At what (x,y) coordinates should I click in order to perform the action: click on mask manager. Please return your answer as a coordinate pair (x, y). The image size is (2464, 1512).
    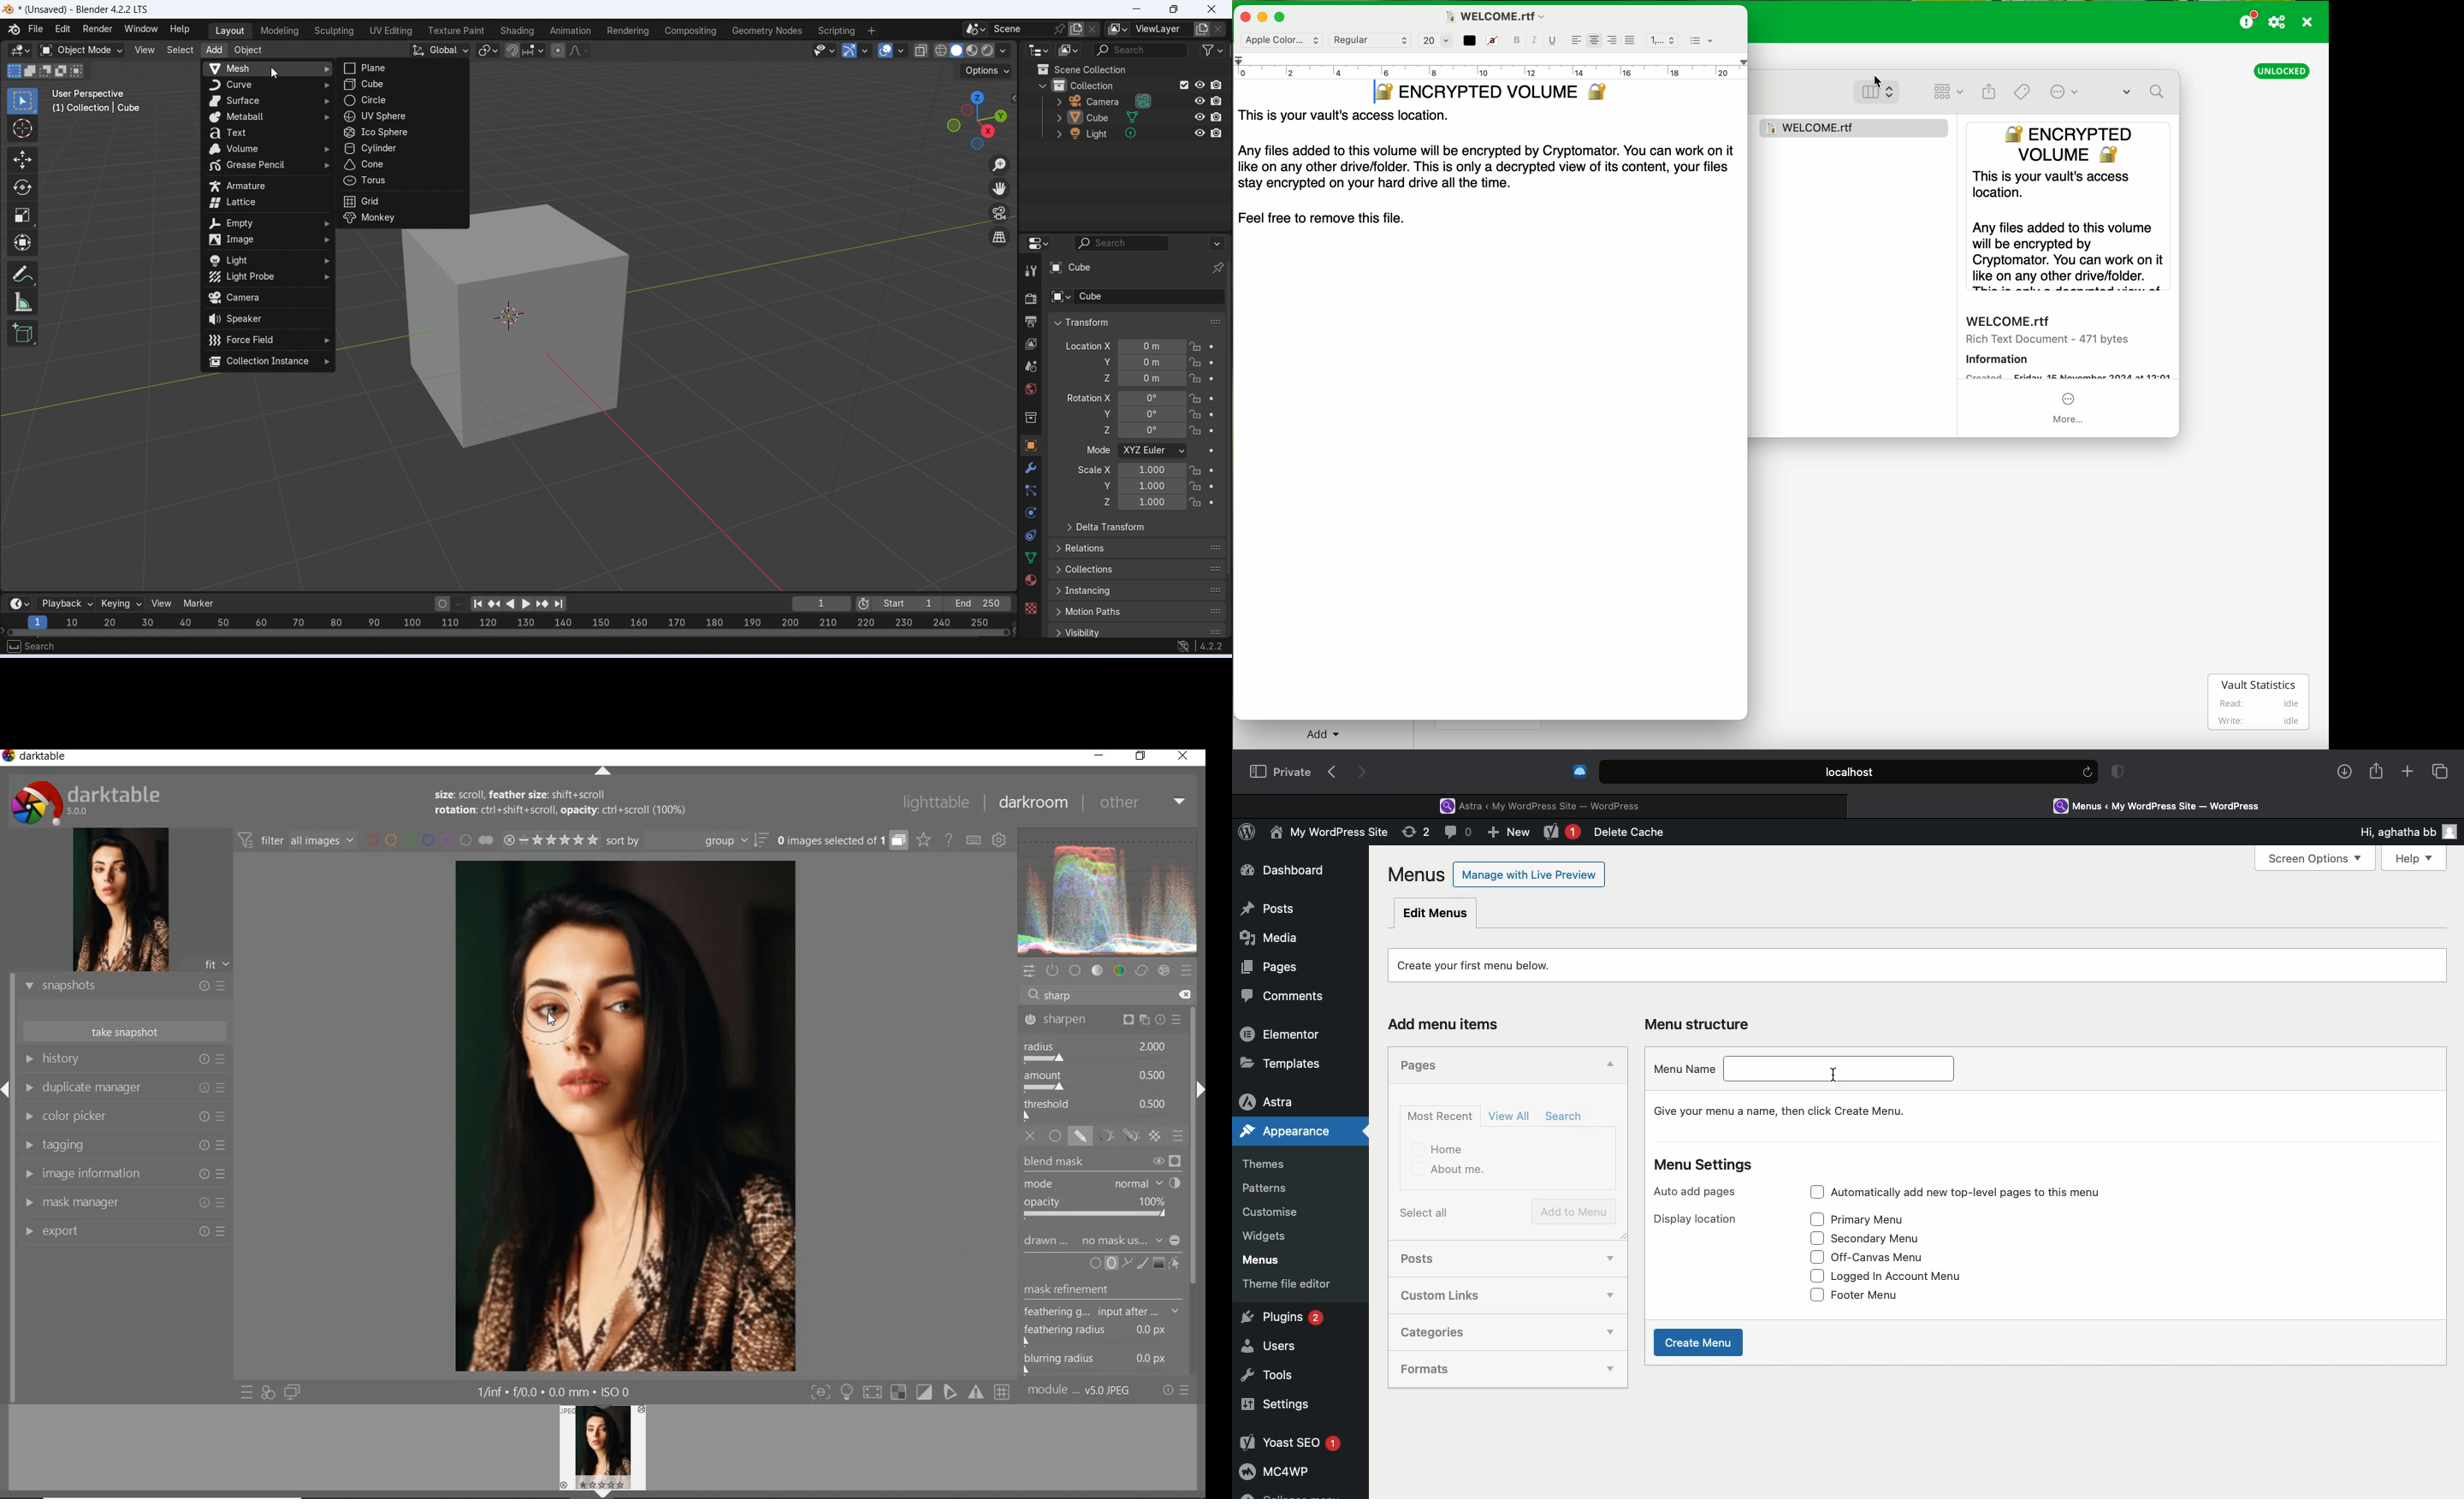
    Looking at the image, I should click on (123, 1203).